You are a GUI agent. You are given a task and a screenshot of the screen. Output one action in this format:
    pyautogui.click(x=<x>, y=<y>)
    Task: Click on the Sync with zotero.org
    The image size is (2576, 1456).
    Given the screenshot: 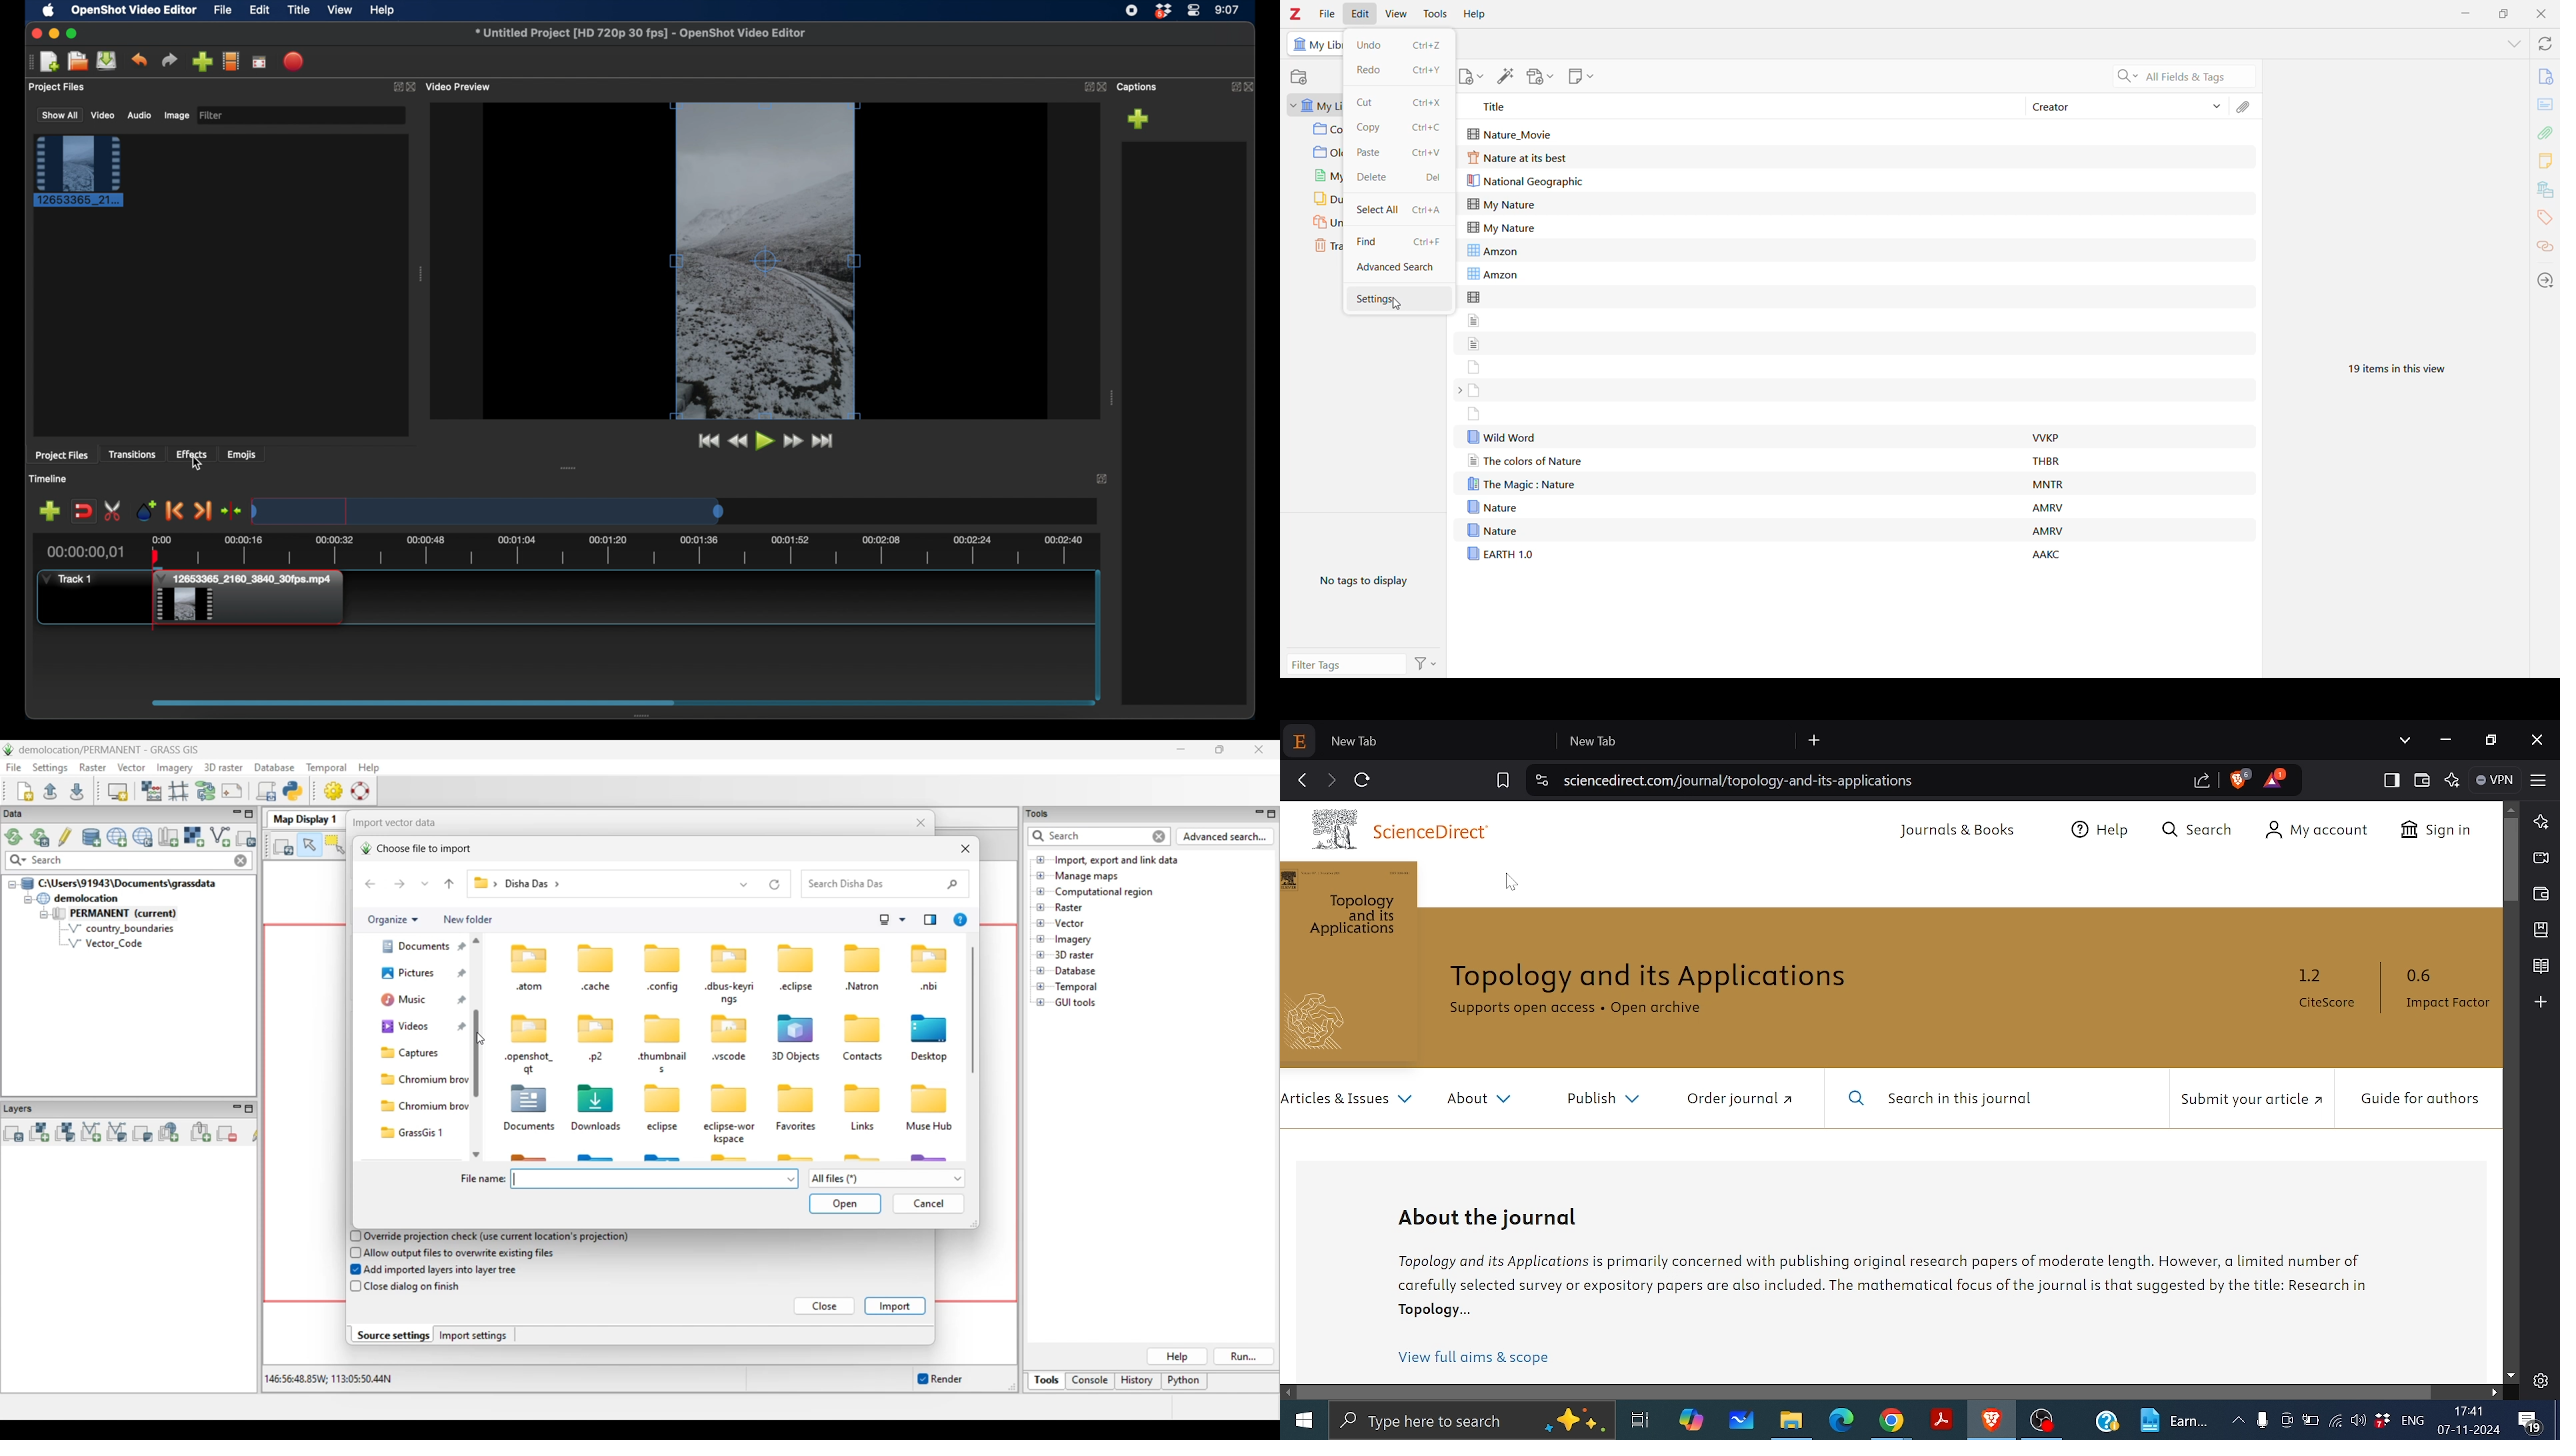 What is the action you would take?
    pyautogui.click(x=2544, y=43)
    